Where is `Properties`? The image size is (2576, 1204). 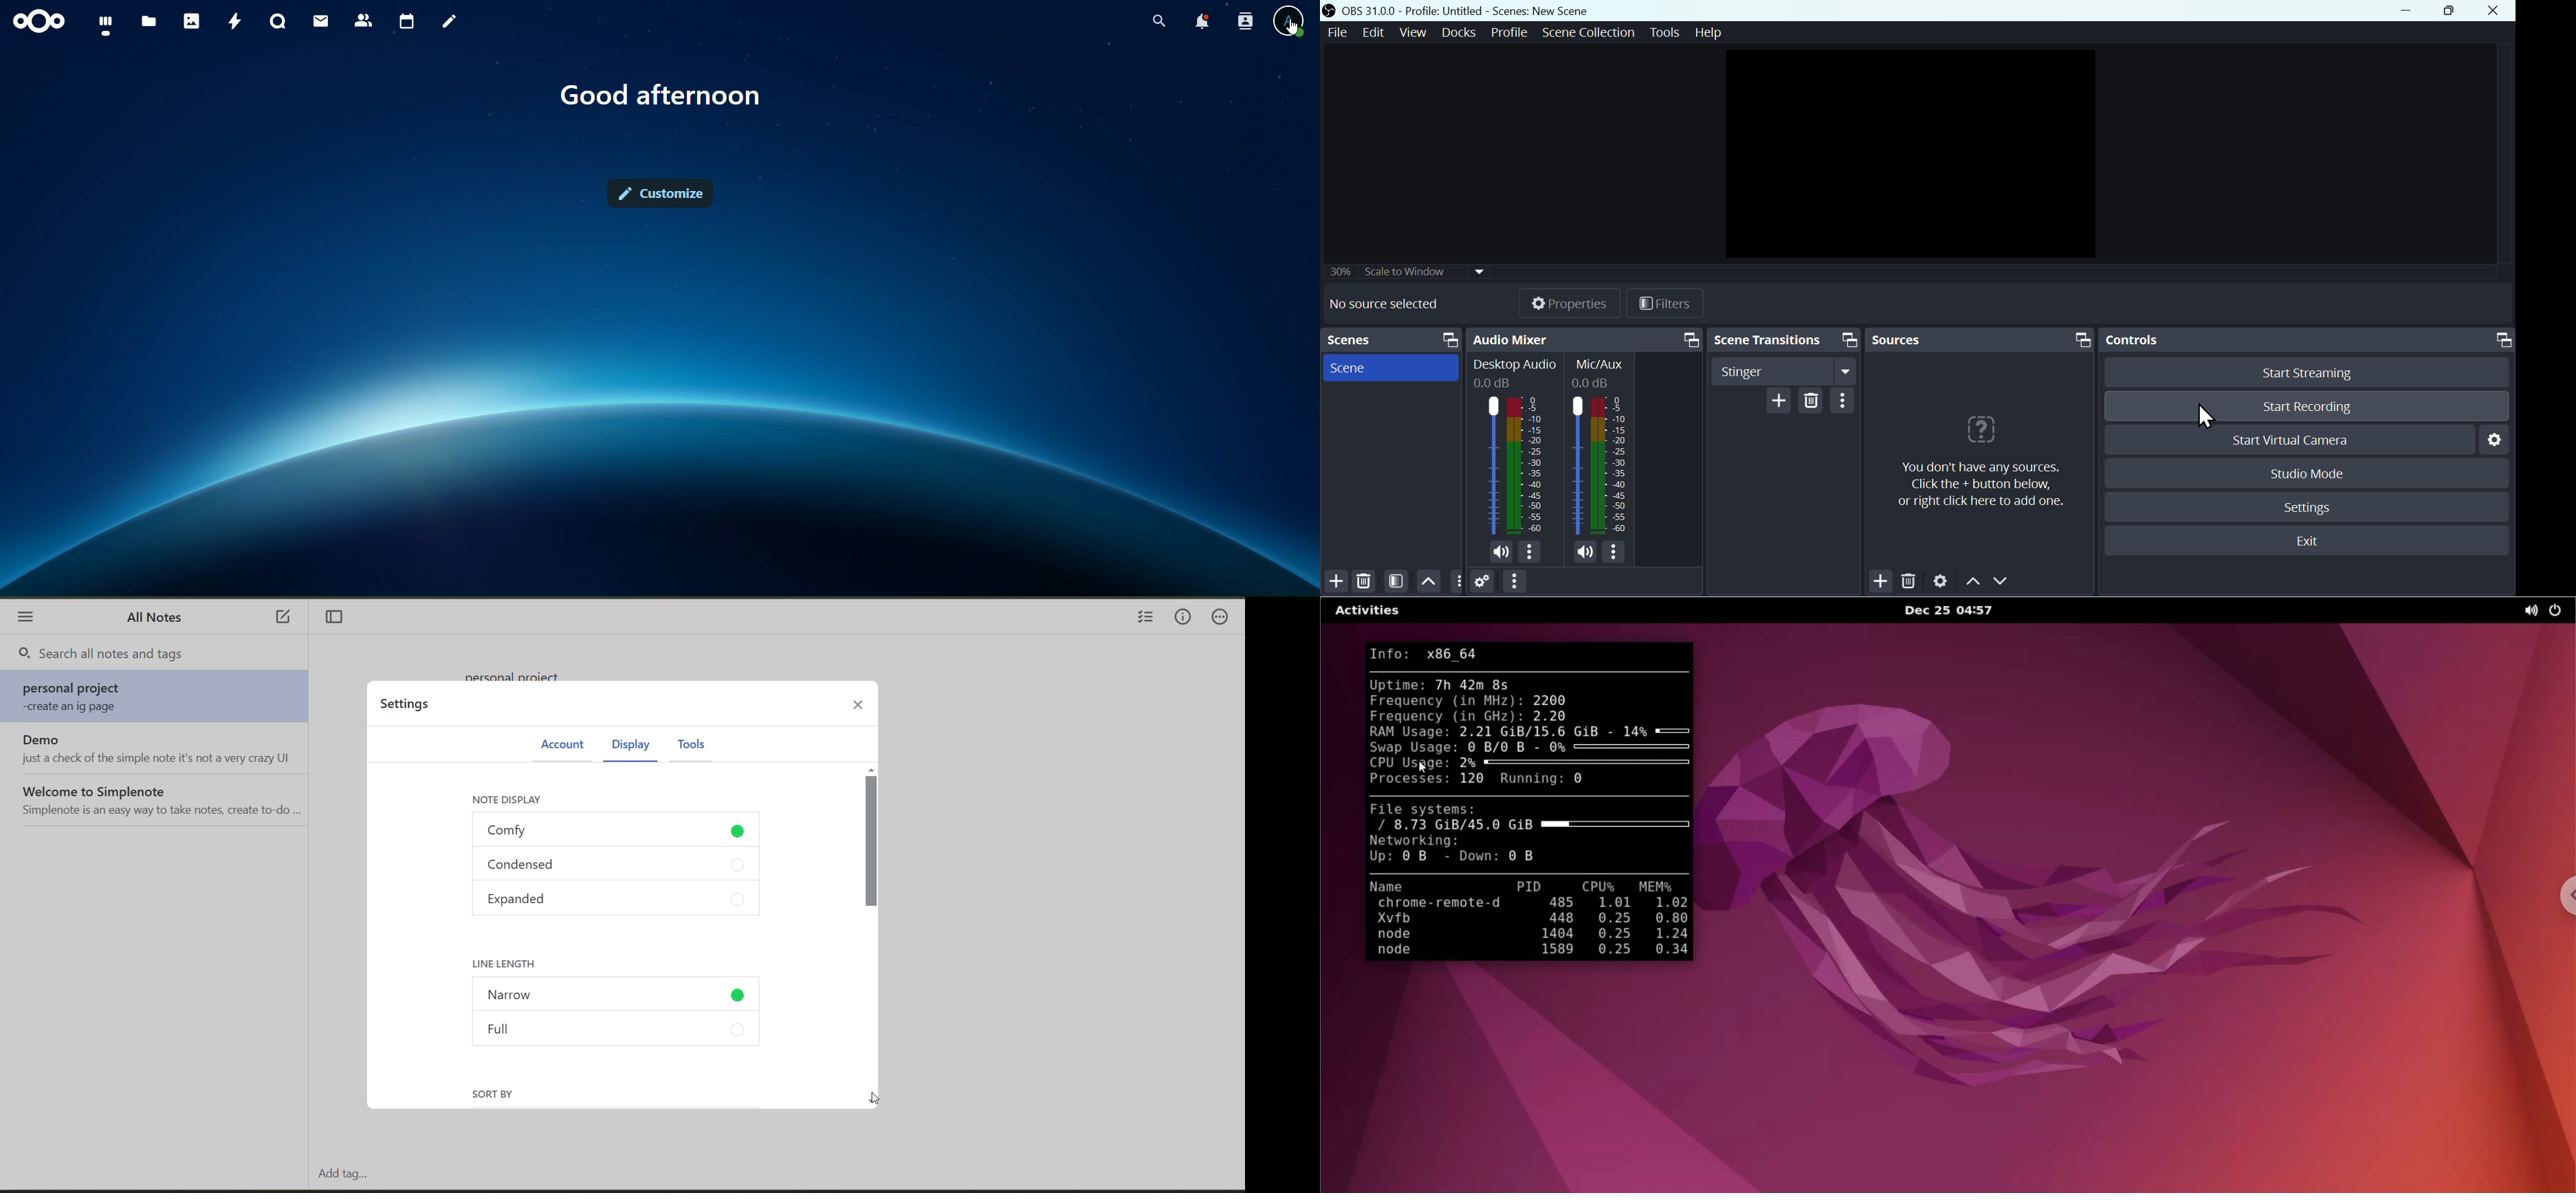
Properties is located at coordinates (1569, 301).